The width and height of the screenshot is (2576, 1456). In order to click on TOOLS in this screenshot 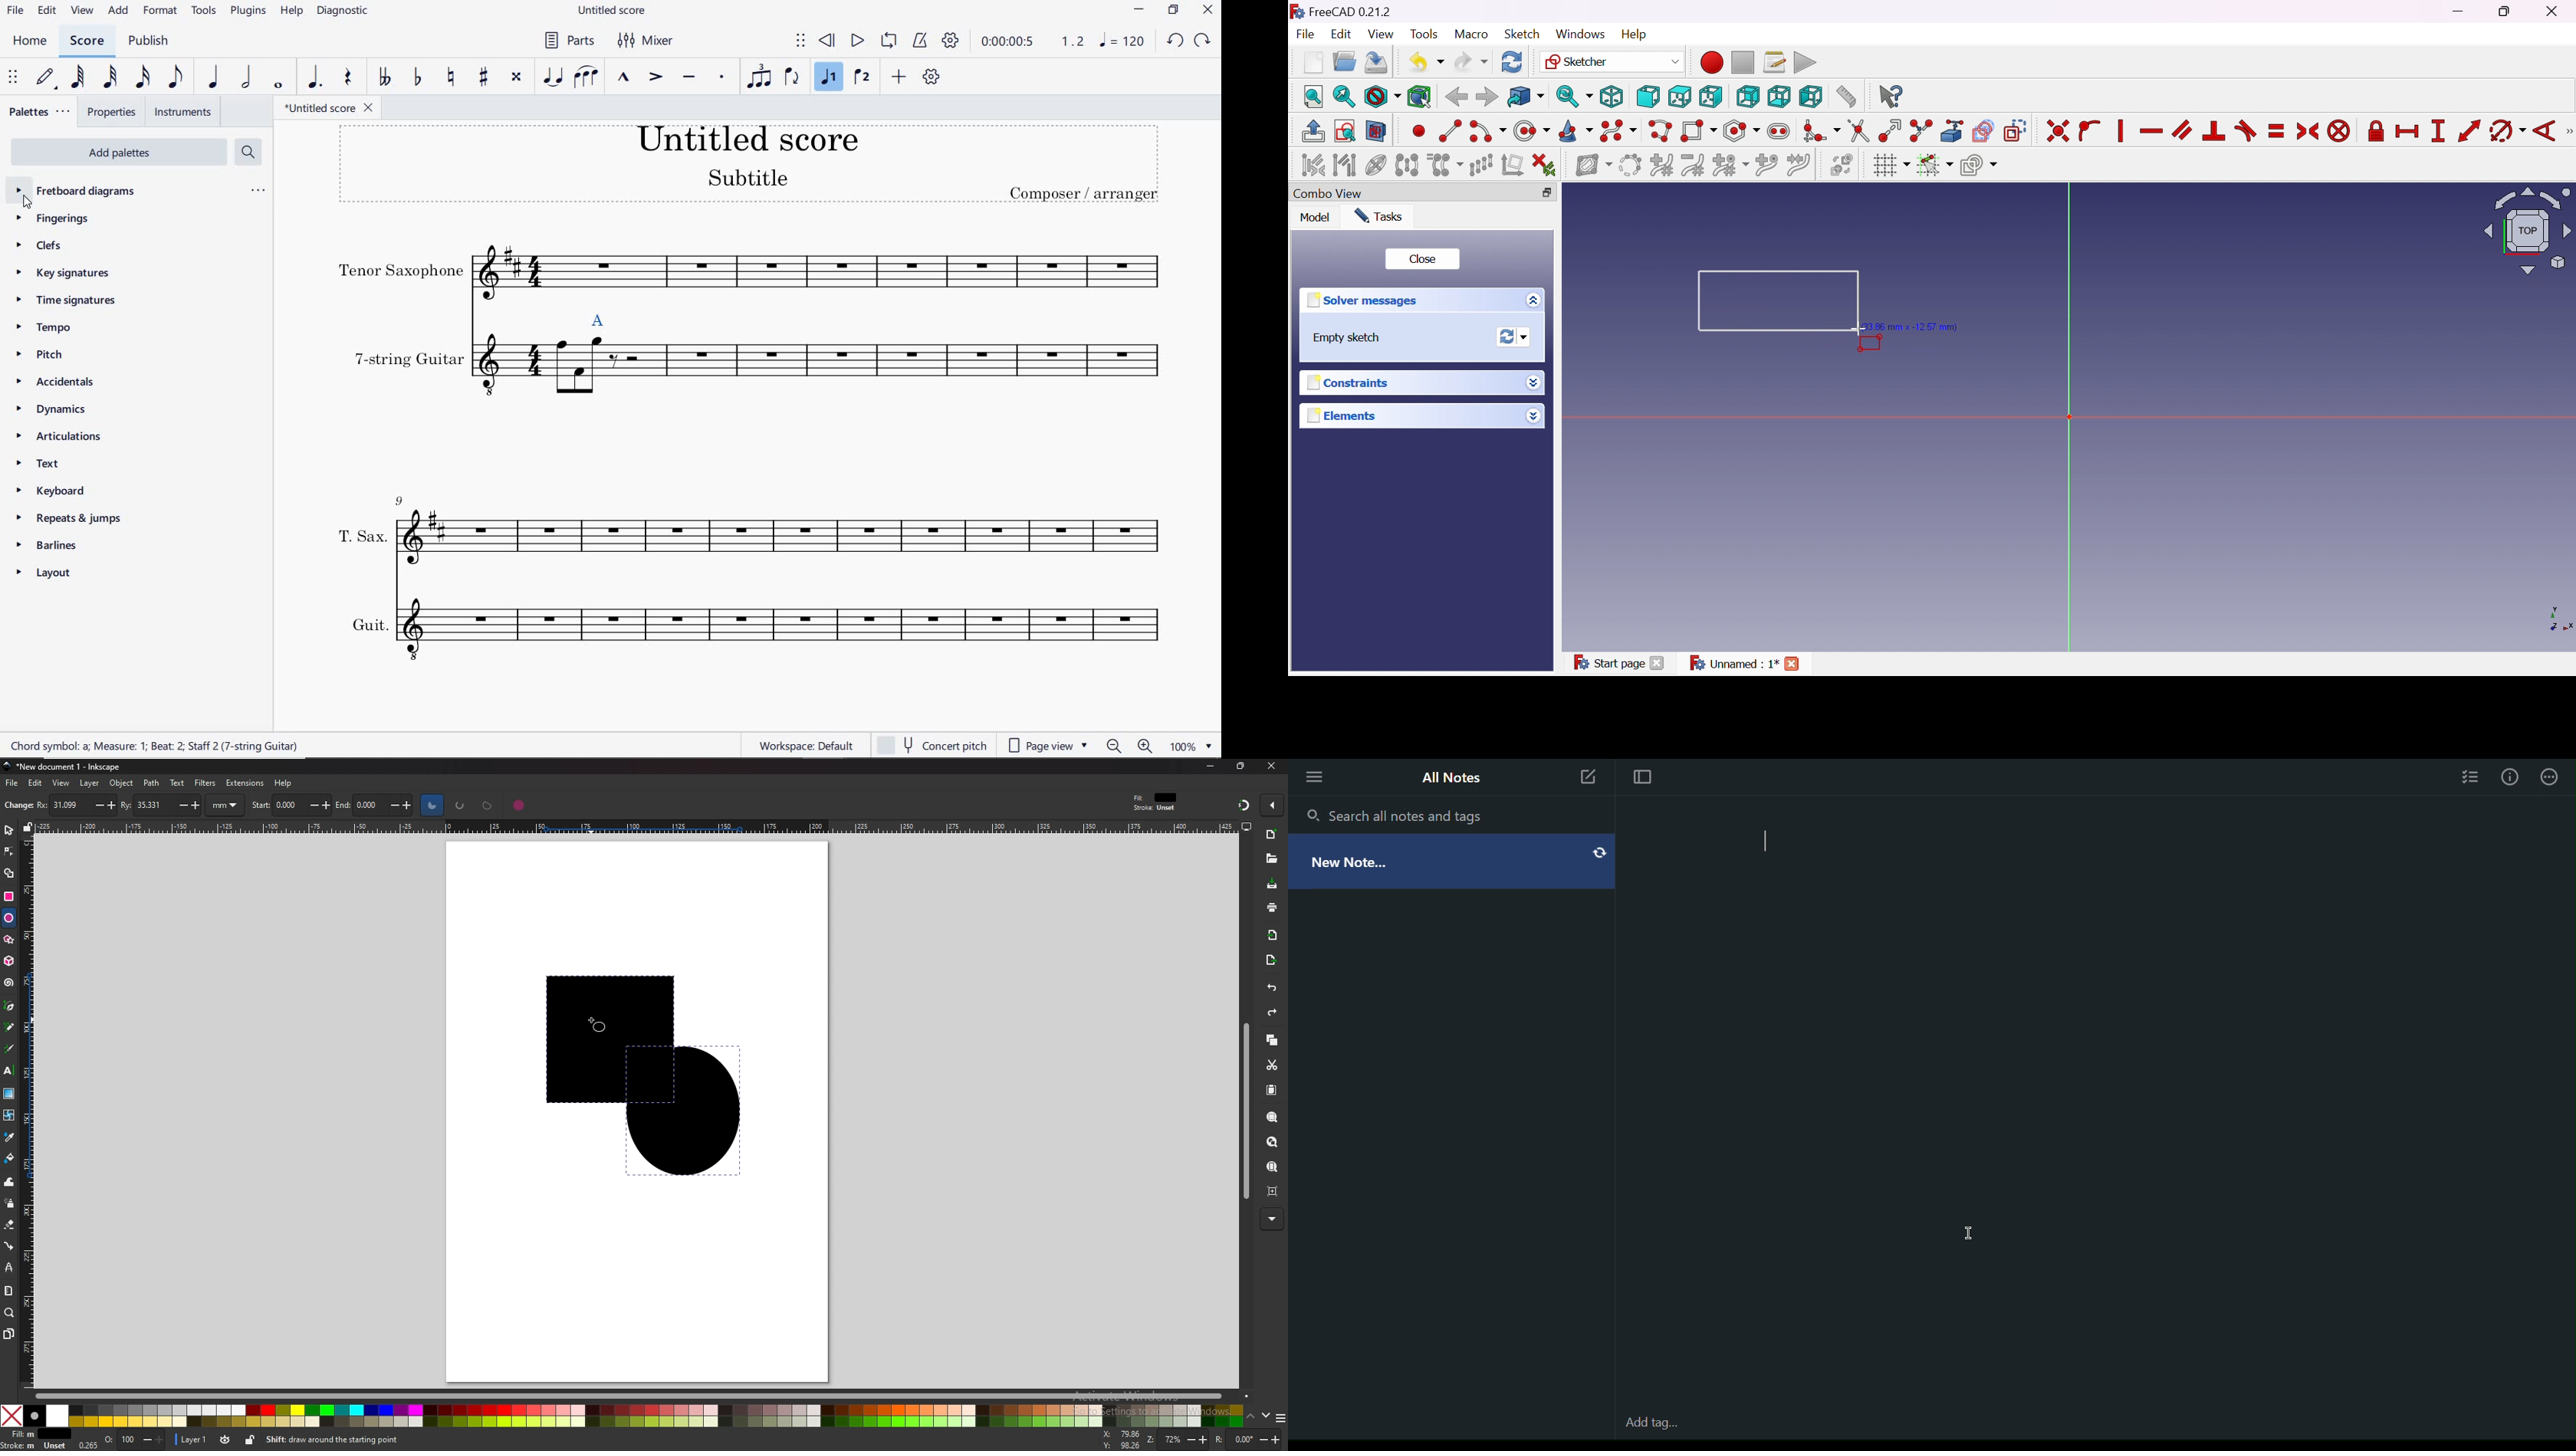, I will do `click(205, 12)`.